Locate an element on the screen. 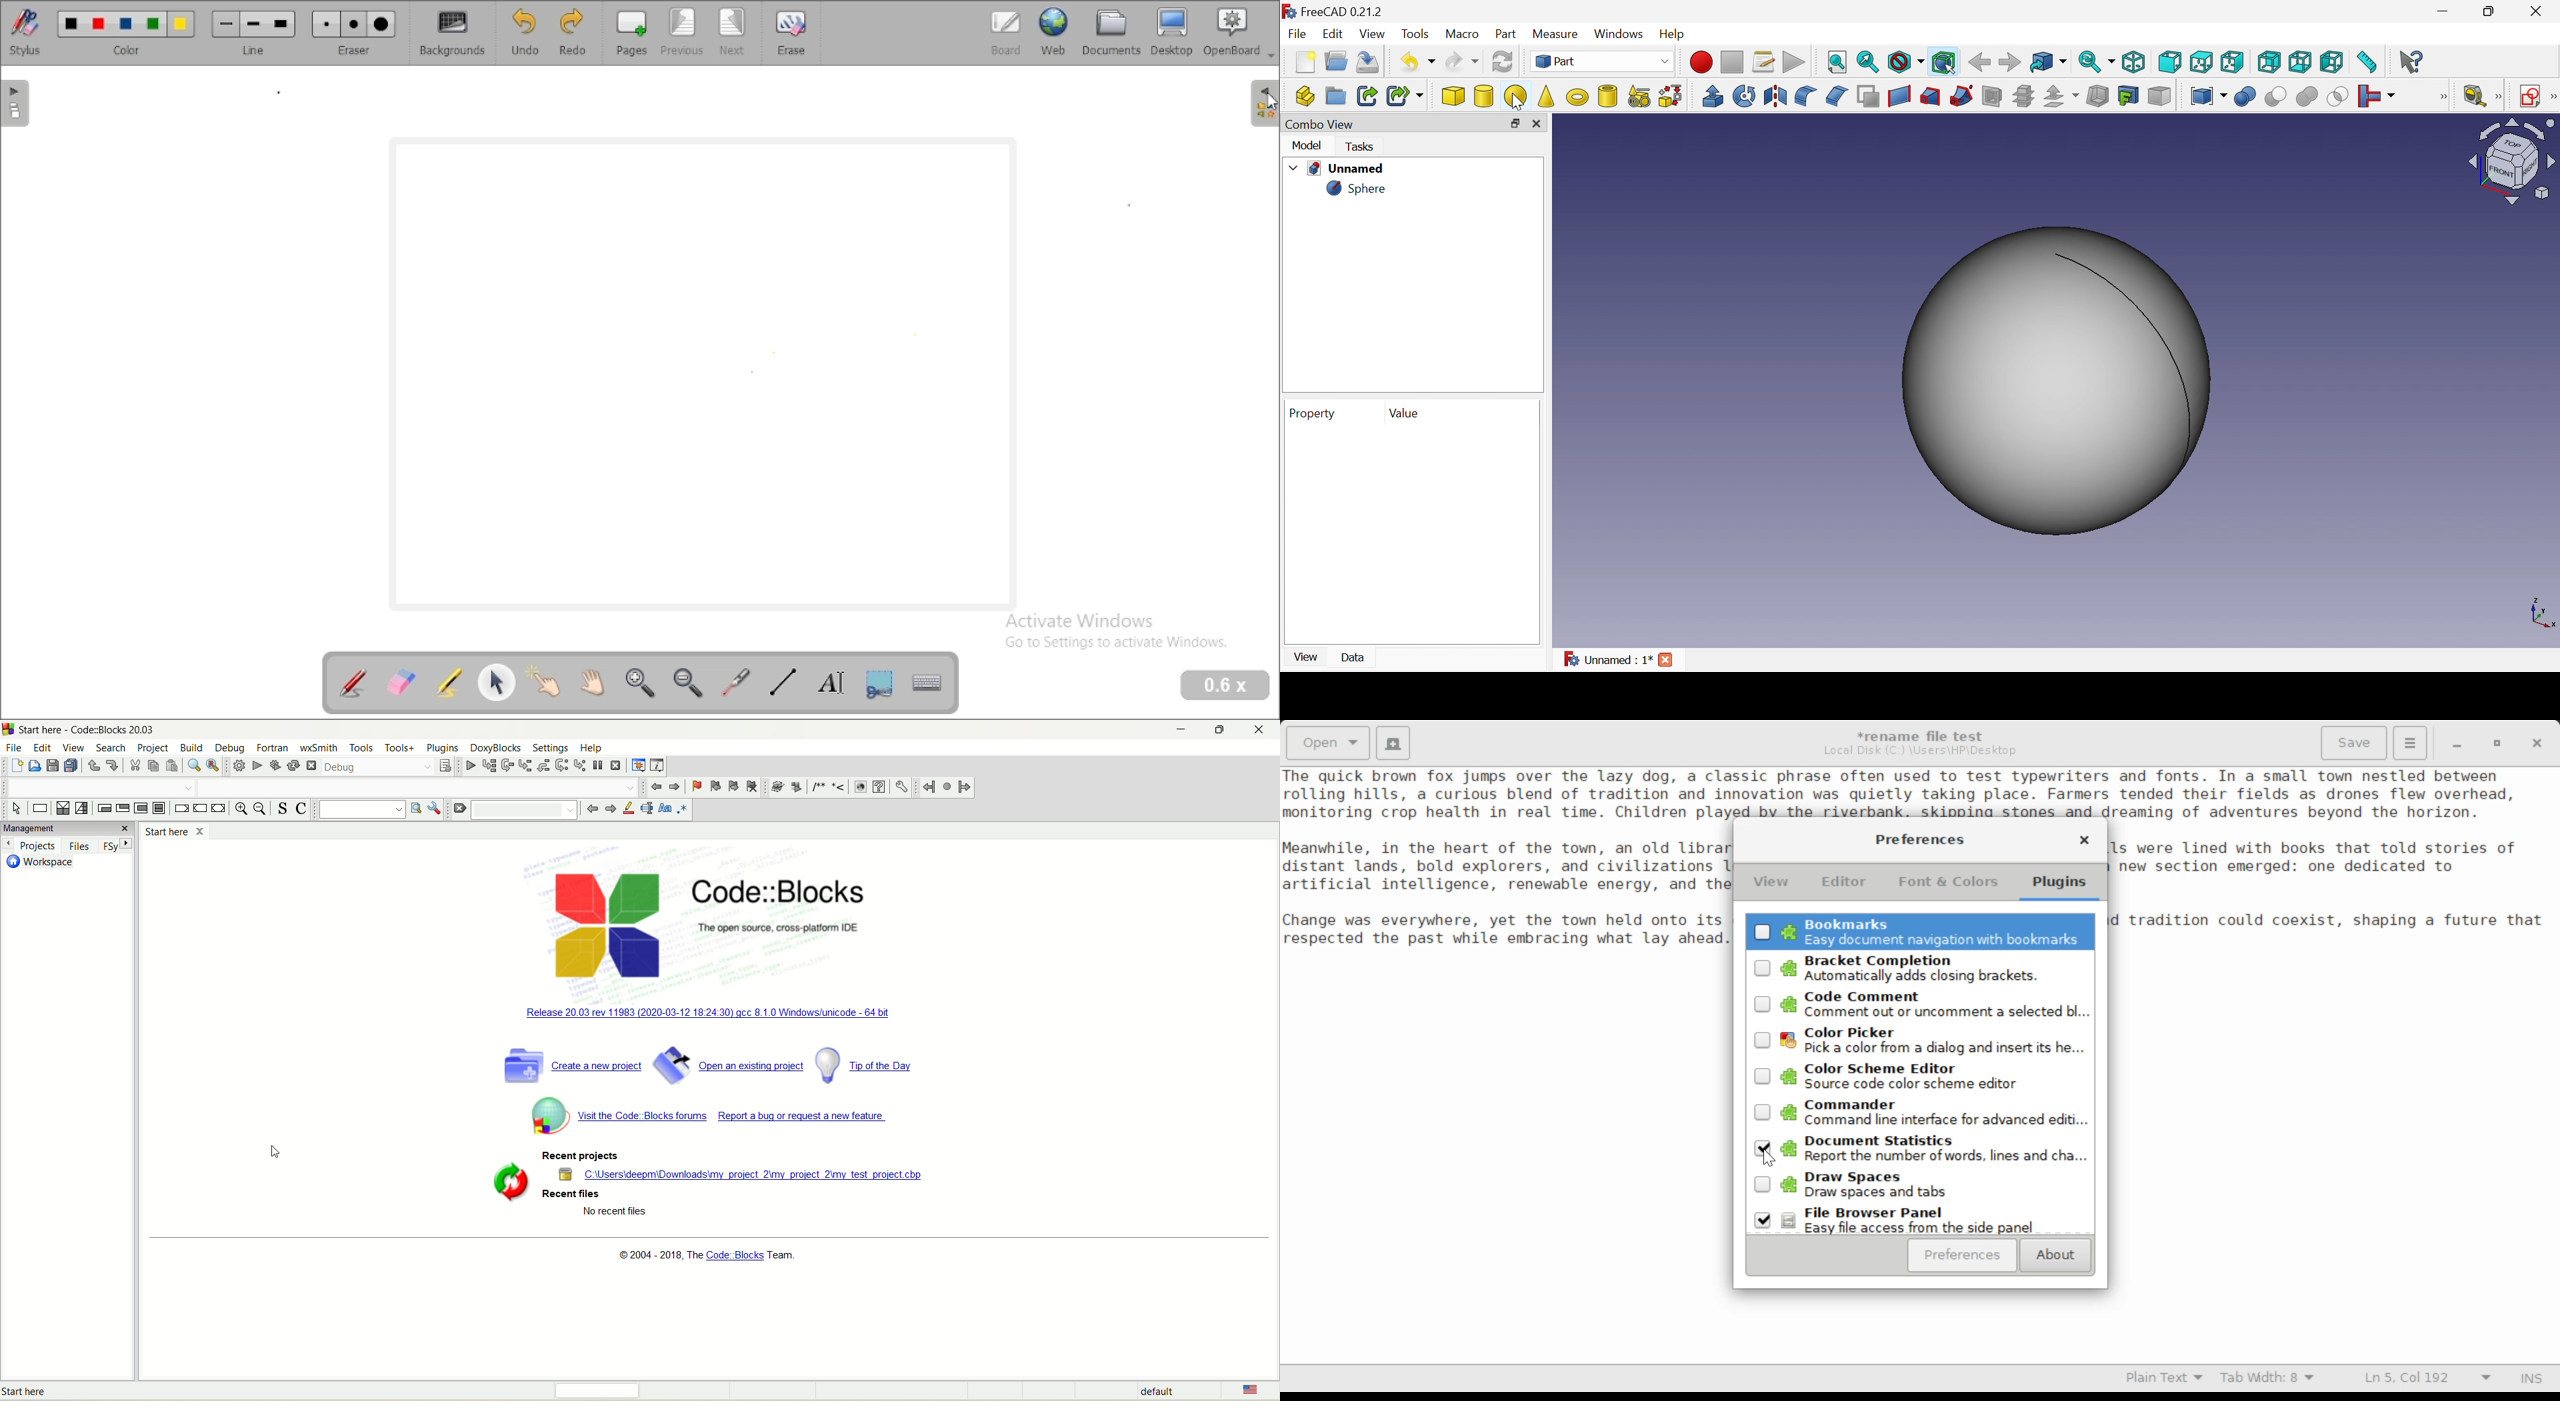 The width and height of the screenshot is (2576, 1428). HTML is located at coordinates (859, 789).